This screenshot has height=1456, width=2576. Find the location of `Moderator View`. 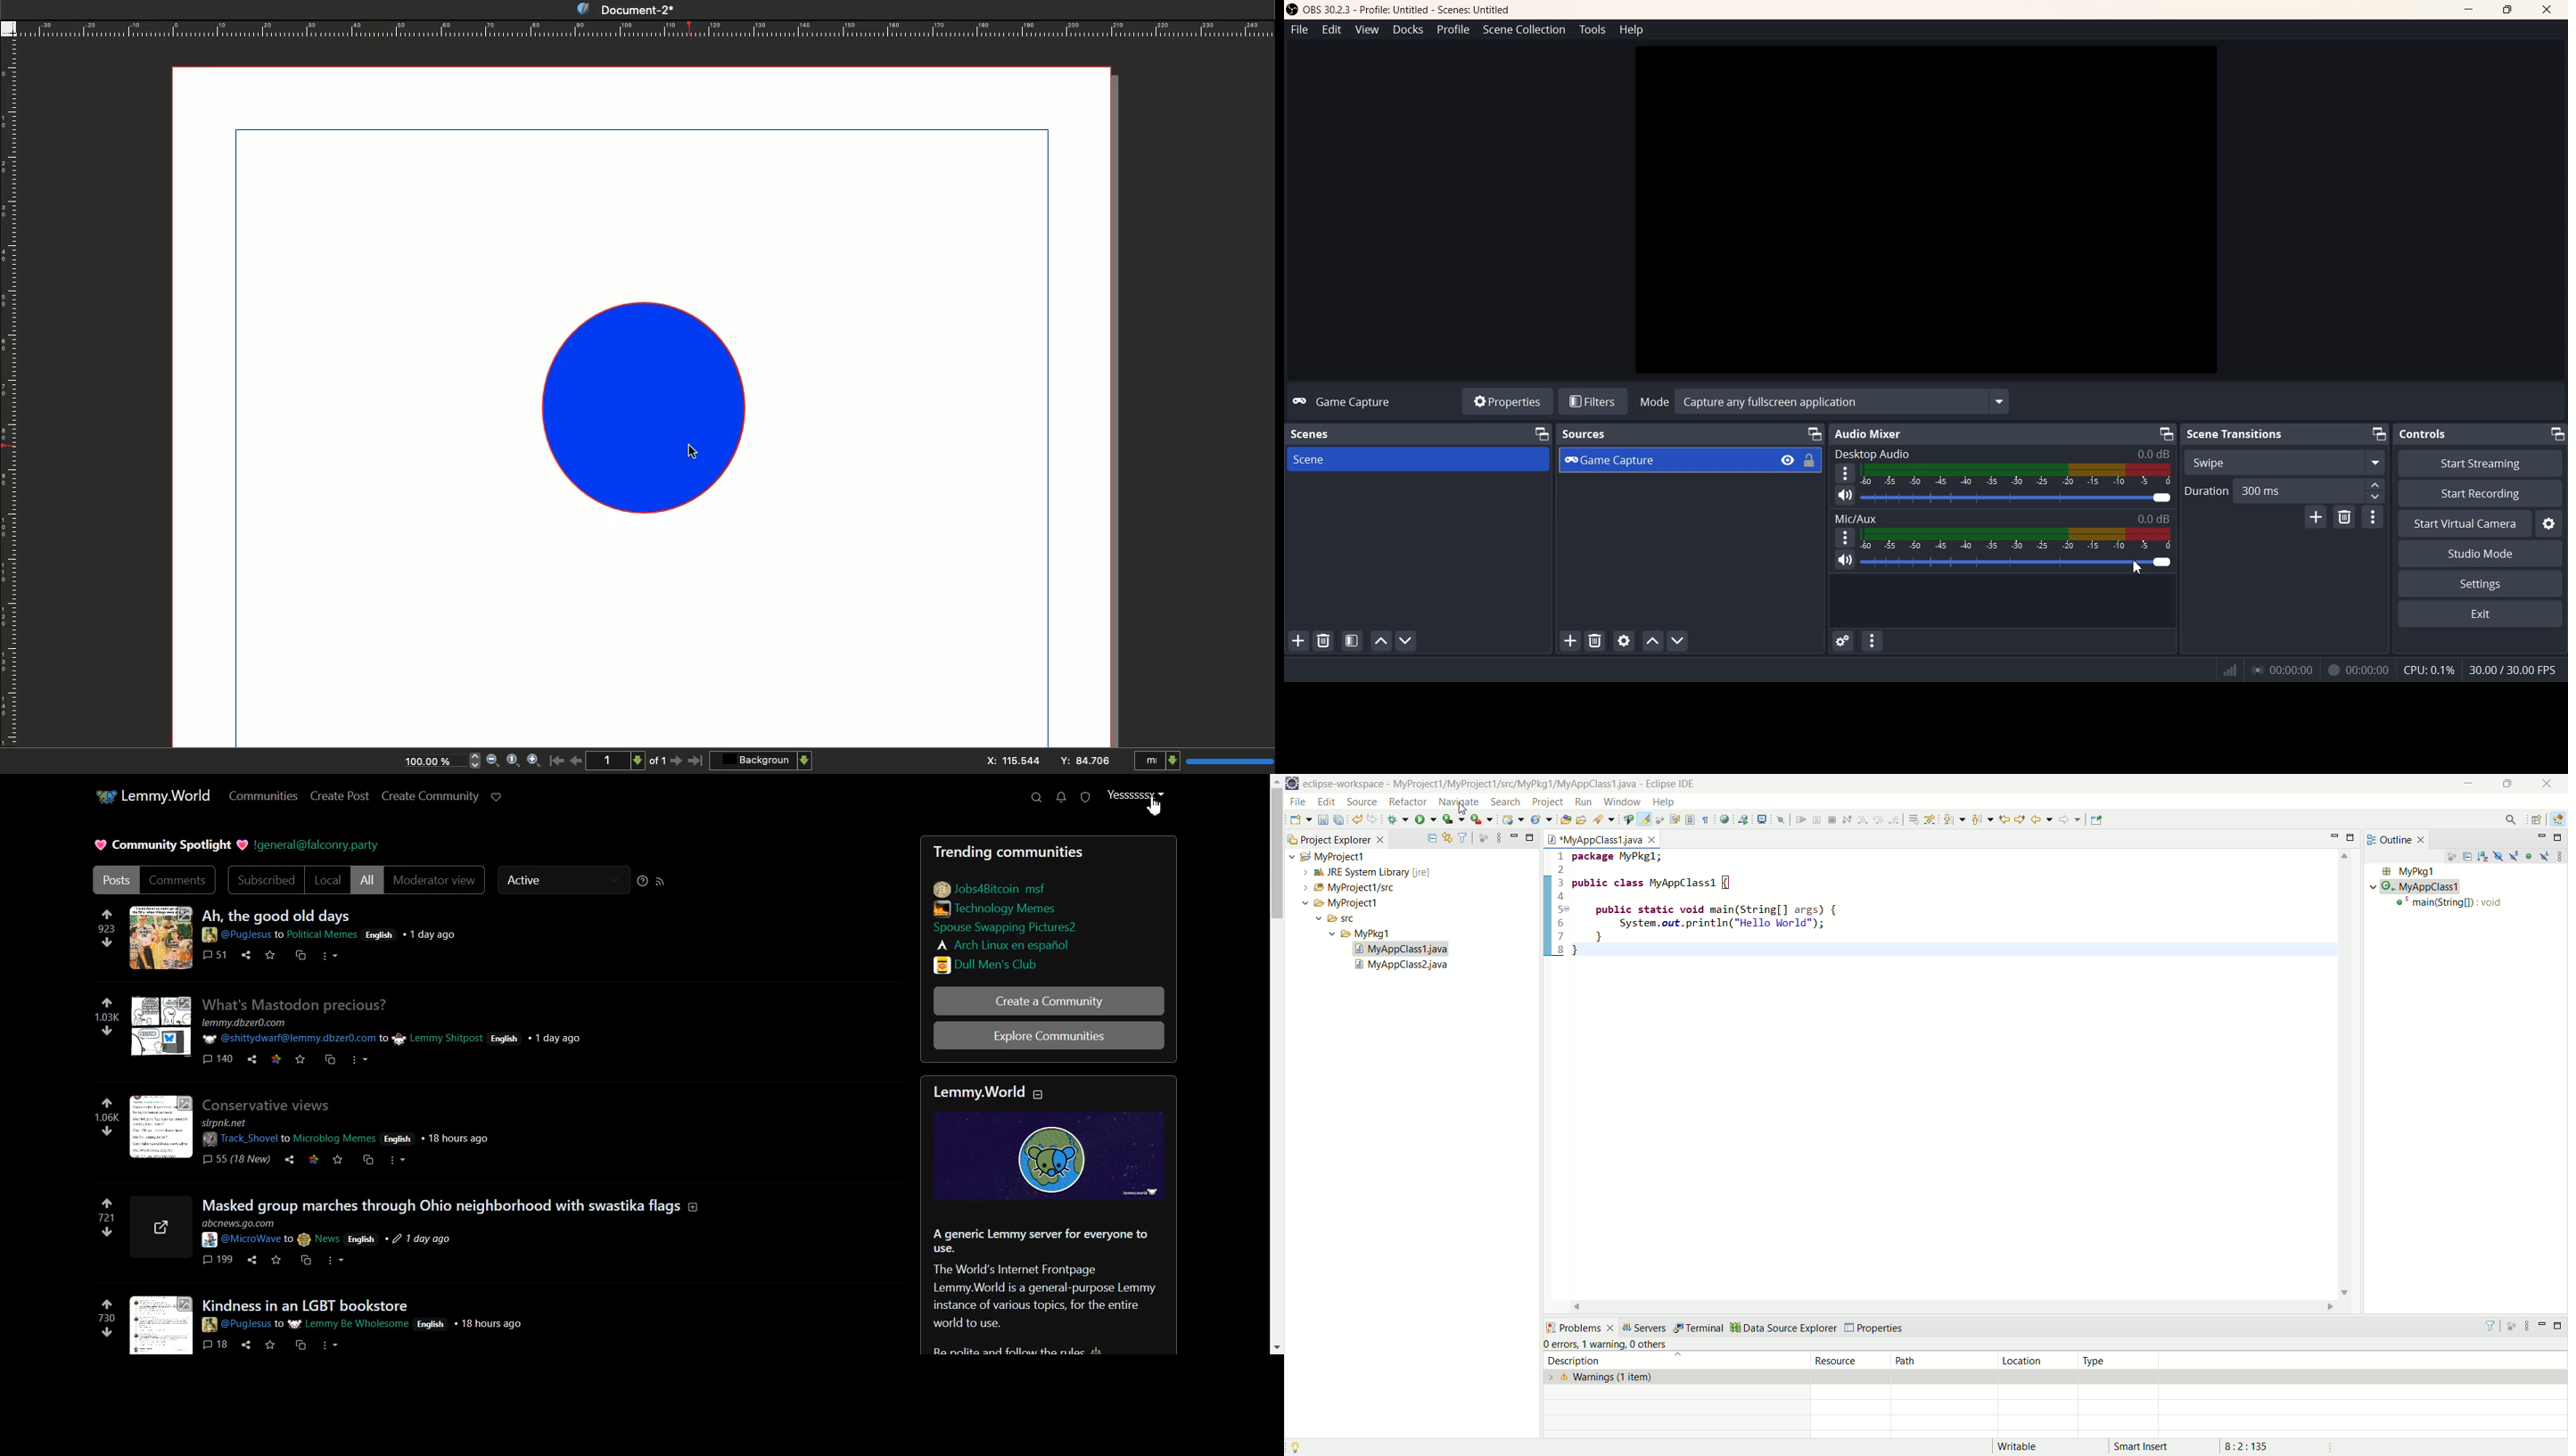

Moderator View is located at coordinates (436, 882).